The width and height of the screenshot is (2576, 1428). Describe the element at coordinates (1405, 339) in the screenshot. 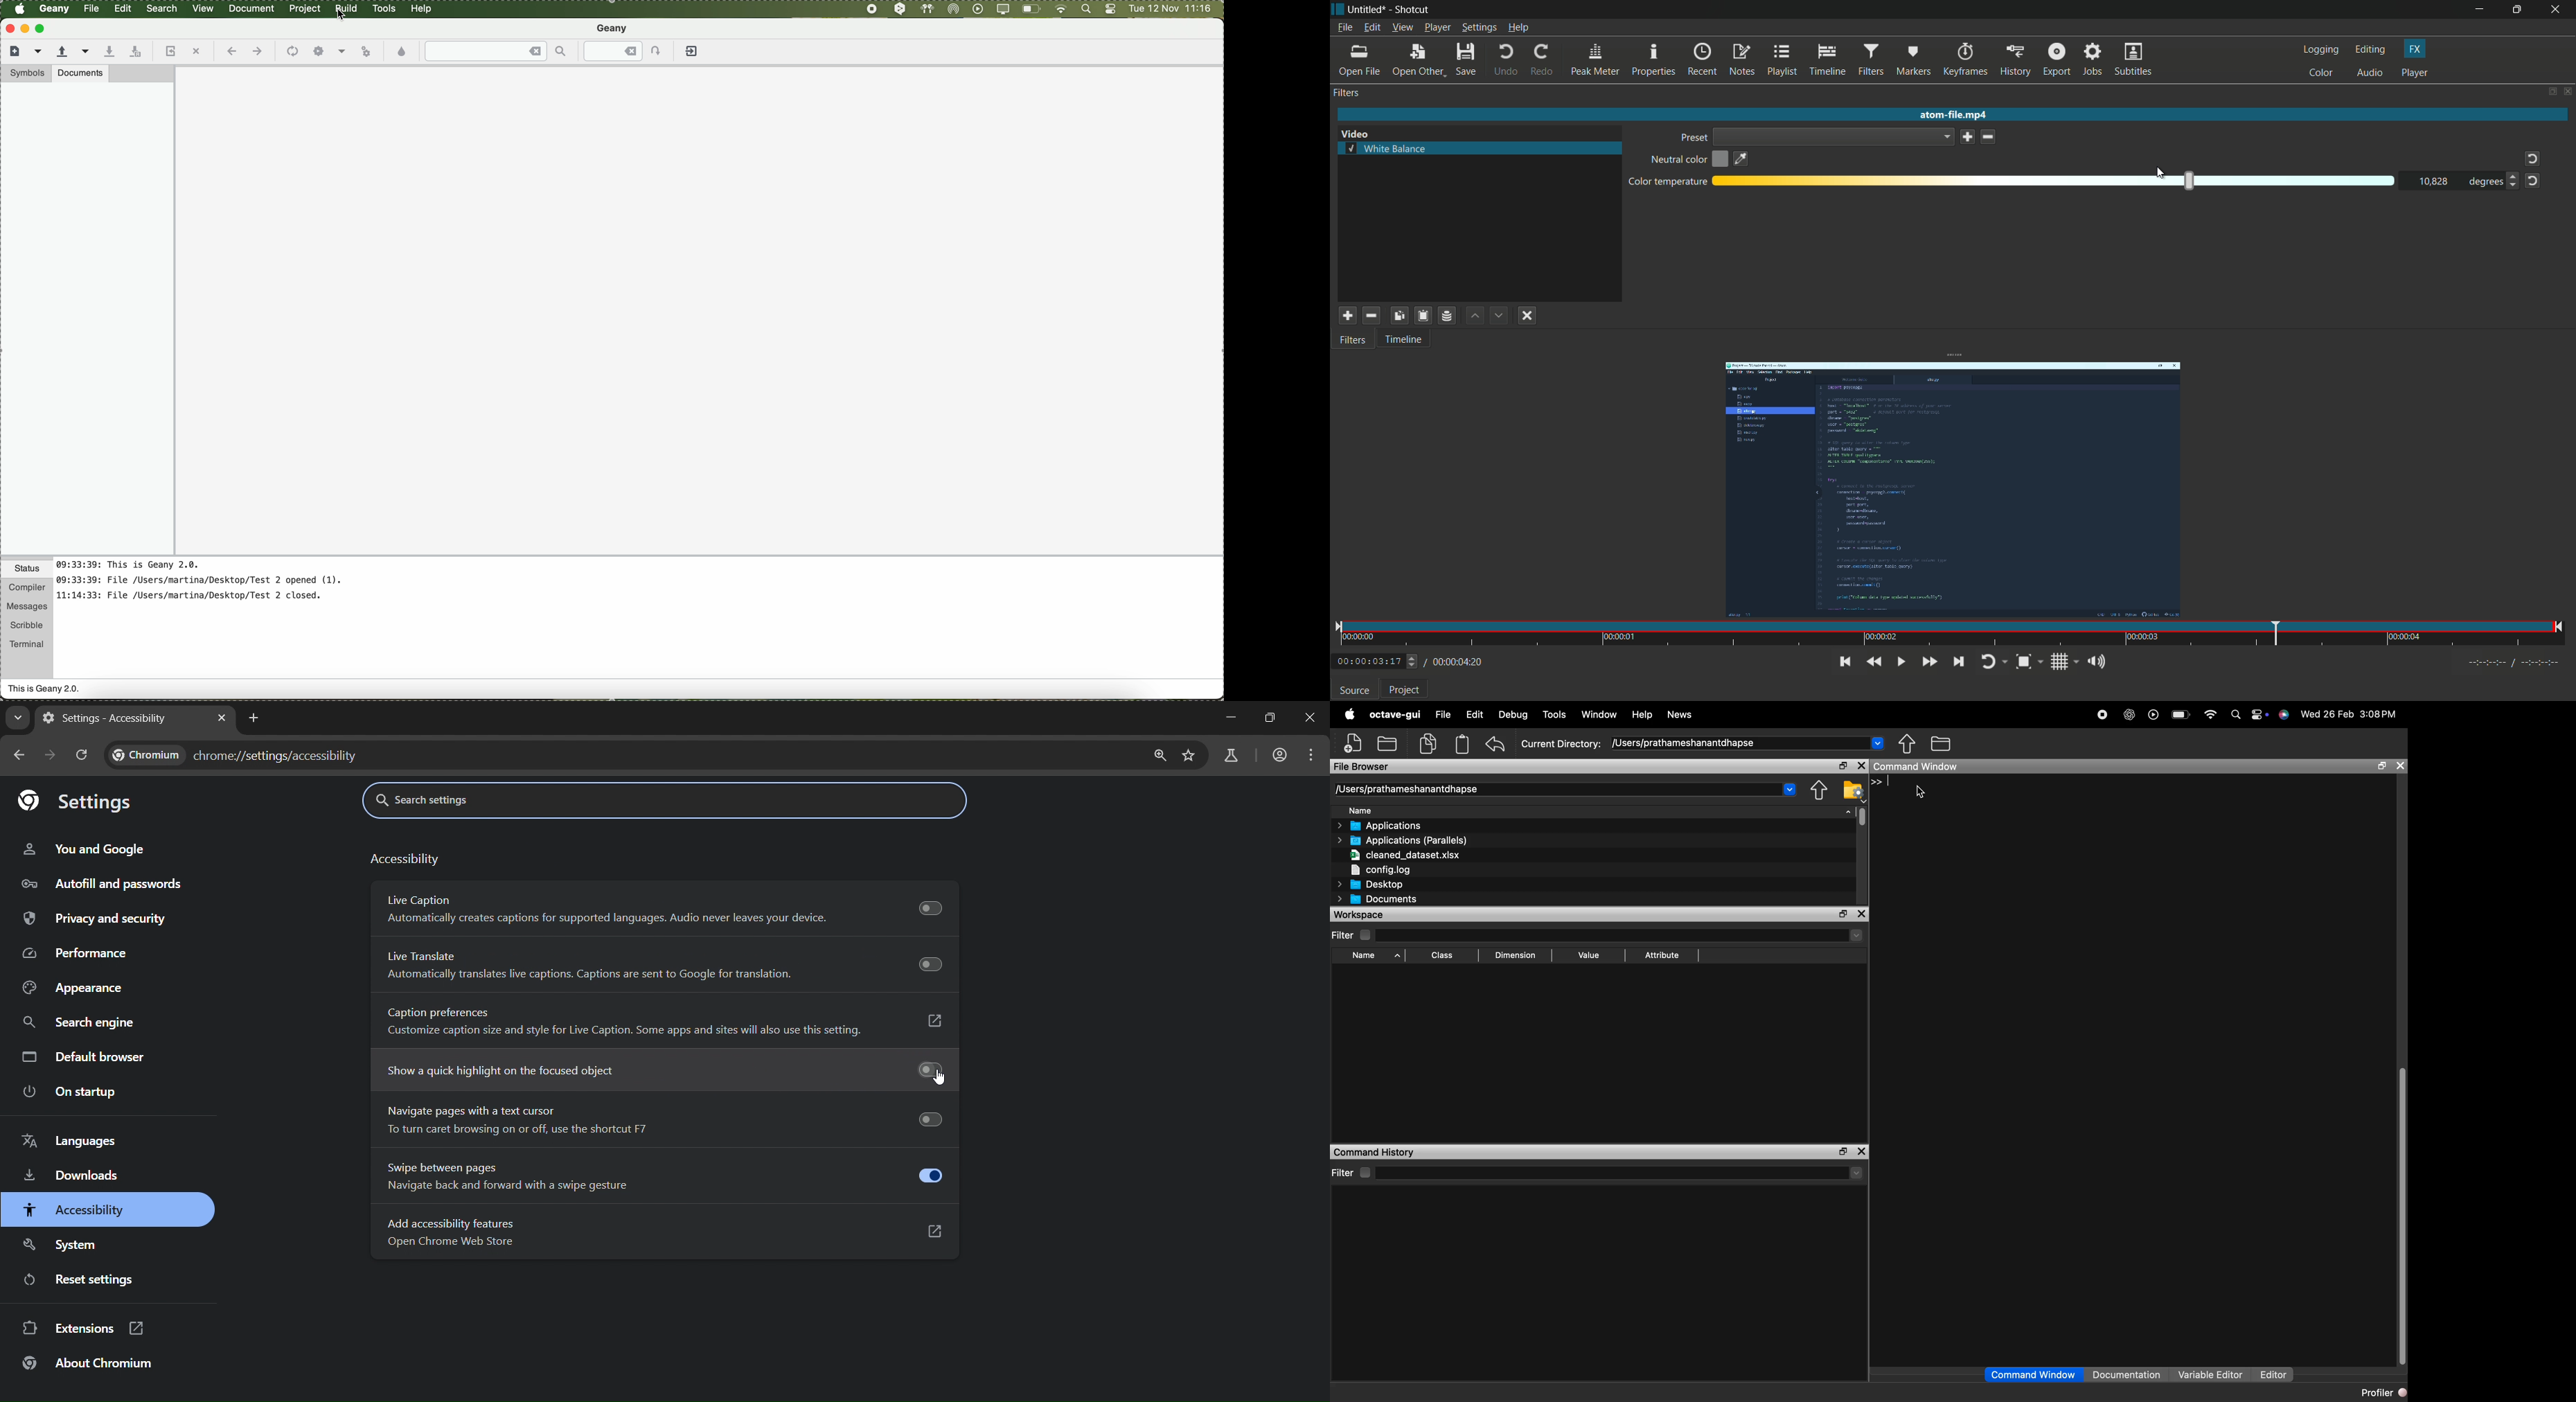

I see `timeline tab` at that location.